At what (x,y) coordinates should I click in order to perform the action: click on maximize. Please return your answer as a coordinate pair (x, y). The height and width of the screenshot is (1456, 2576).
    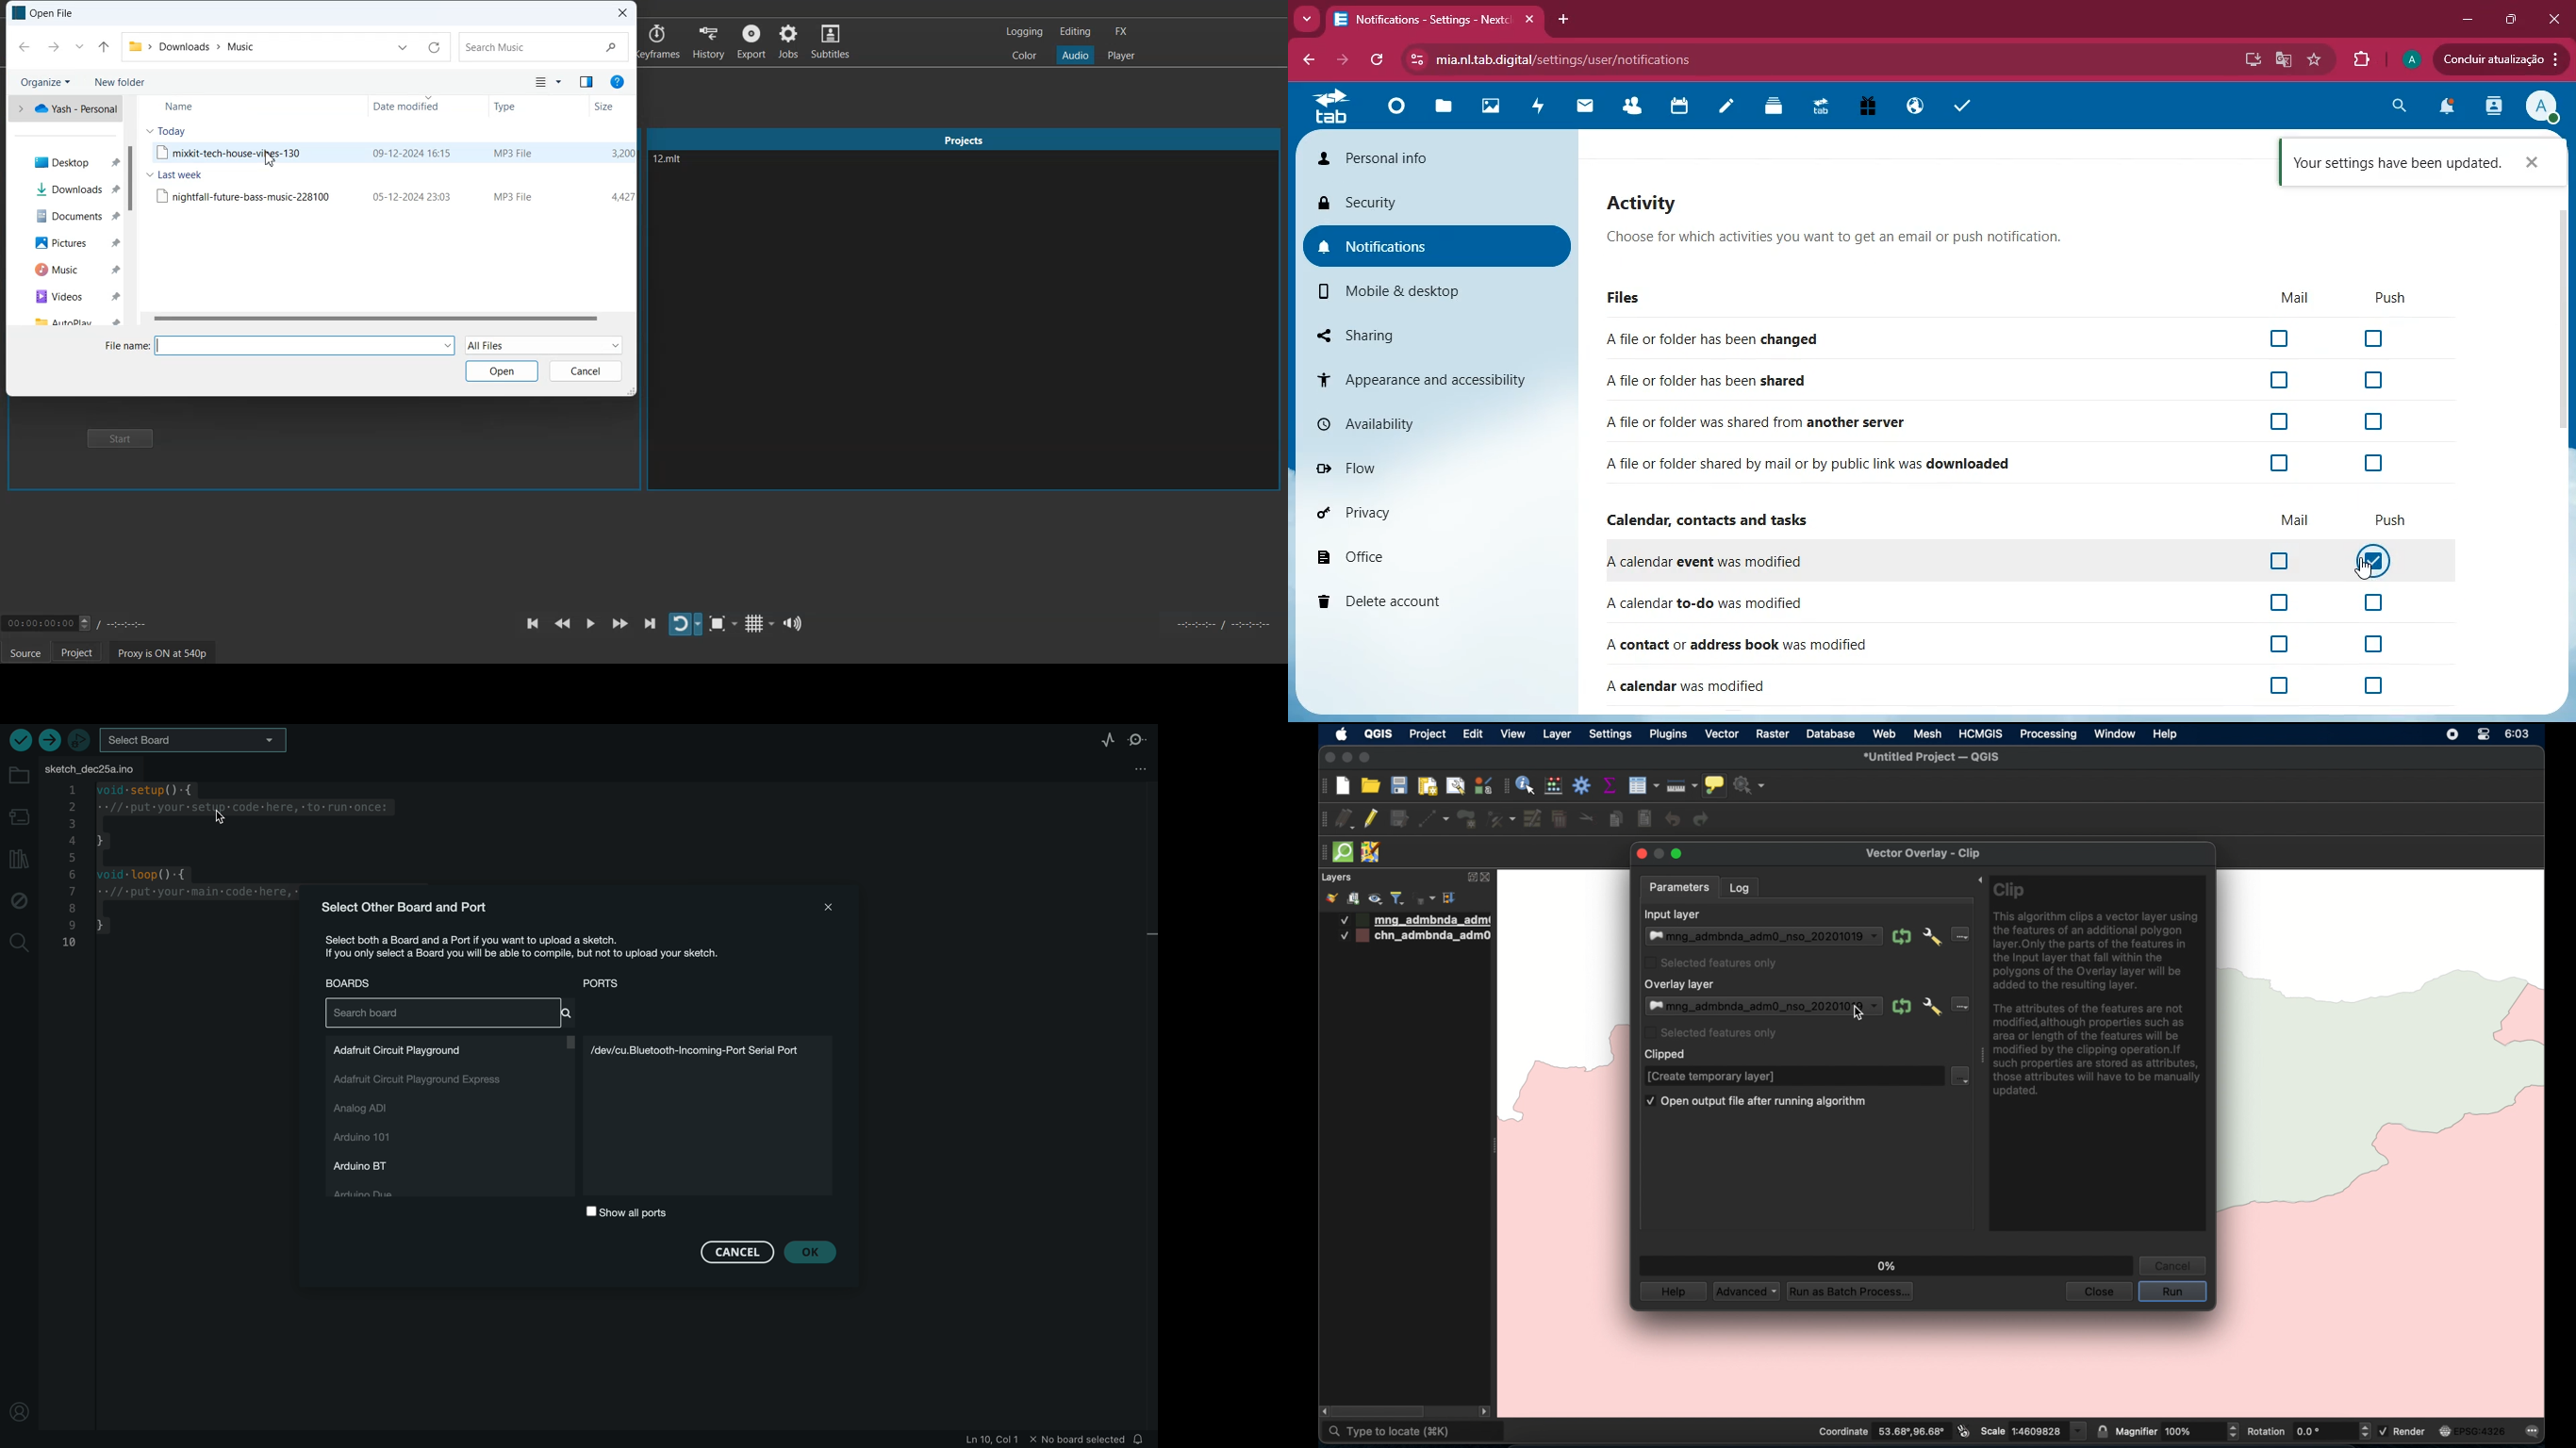
    Looking at the image, I should click on (1679, 854).